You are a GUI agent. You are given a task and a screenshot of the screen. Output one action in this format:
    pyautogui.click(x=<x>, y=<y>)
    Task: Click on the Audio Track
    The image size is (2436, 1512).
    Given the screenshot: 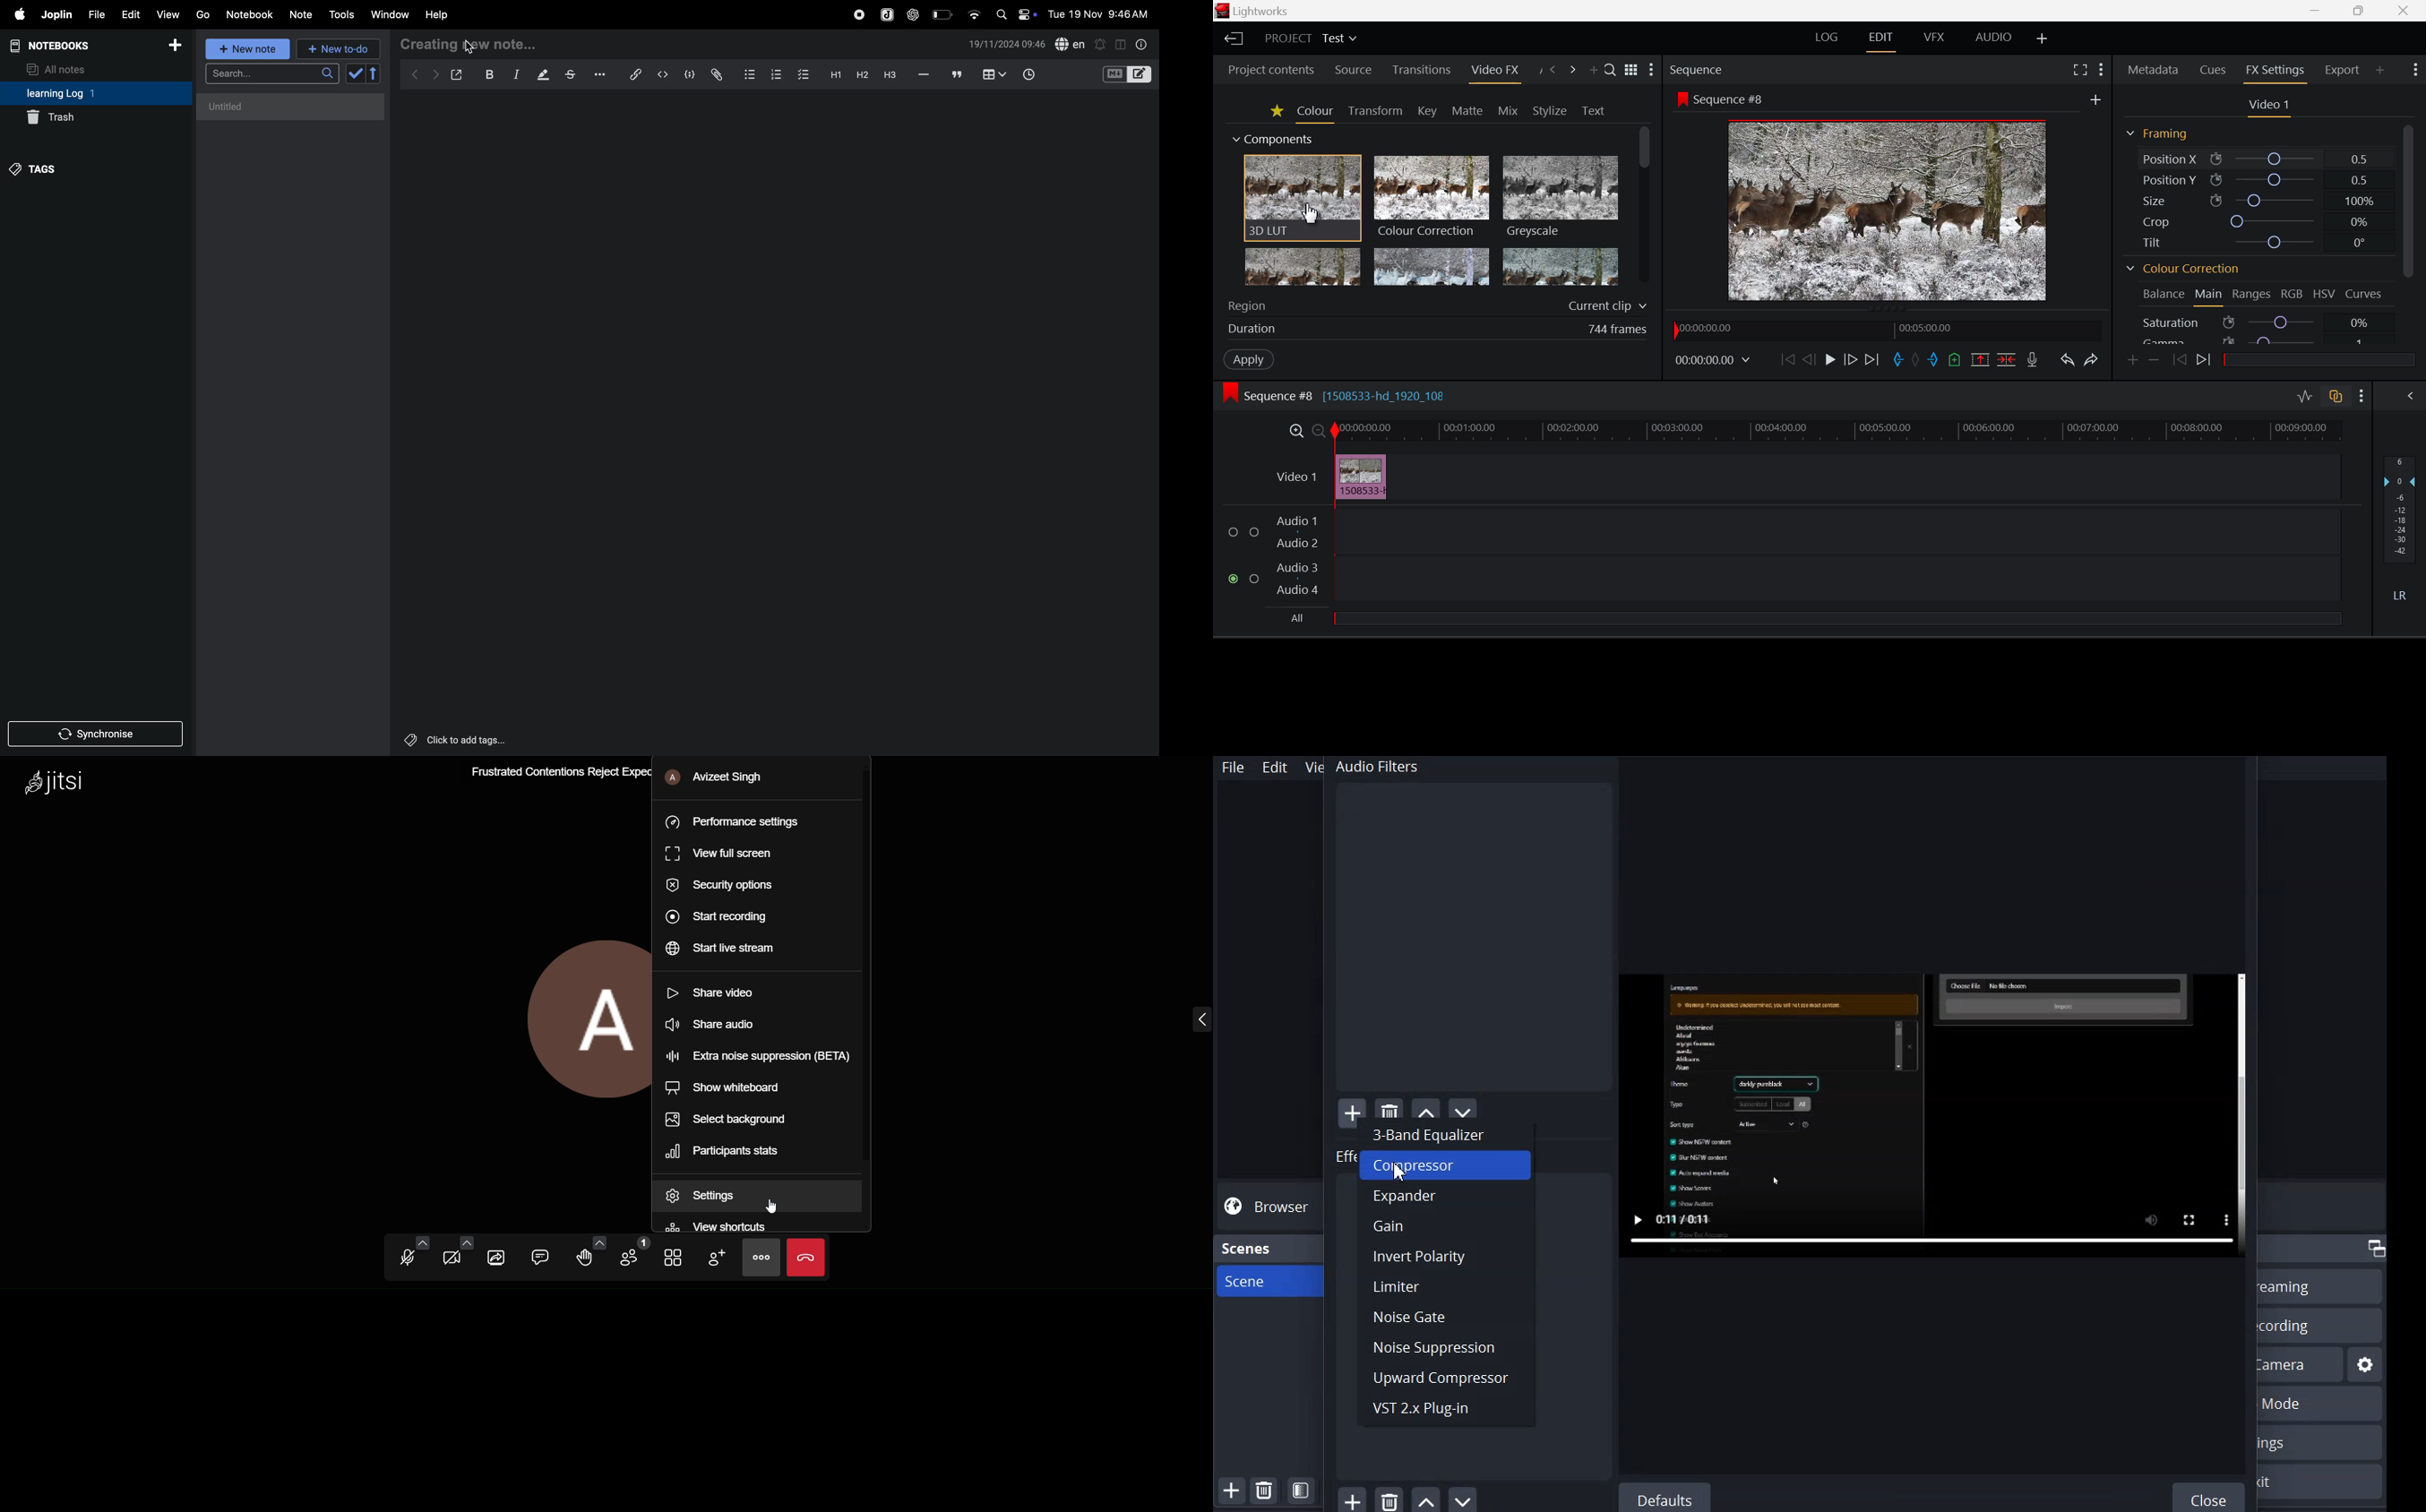 What is the action you would take?
    pyautogui.click(x=1838, y=530)
    